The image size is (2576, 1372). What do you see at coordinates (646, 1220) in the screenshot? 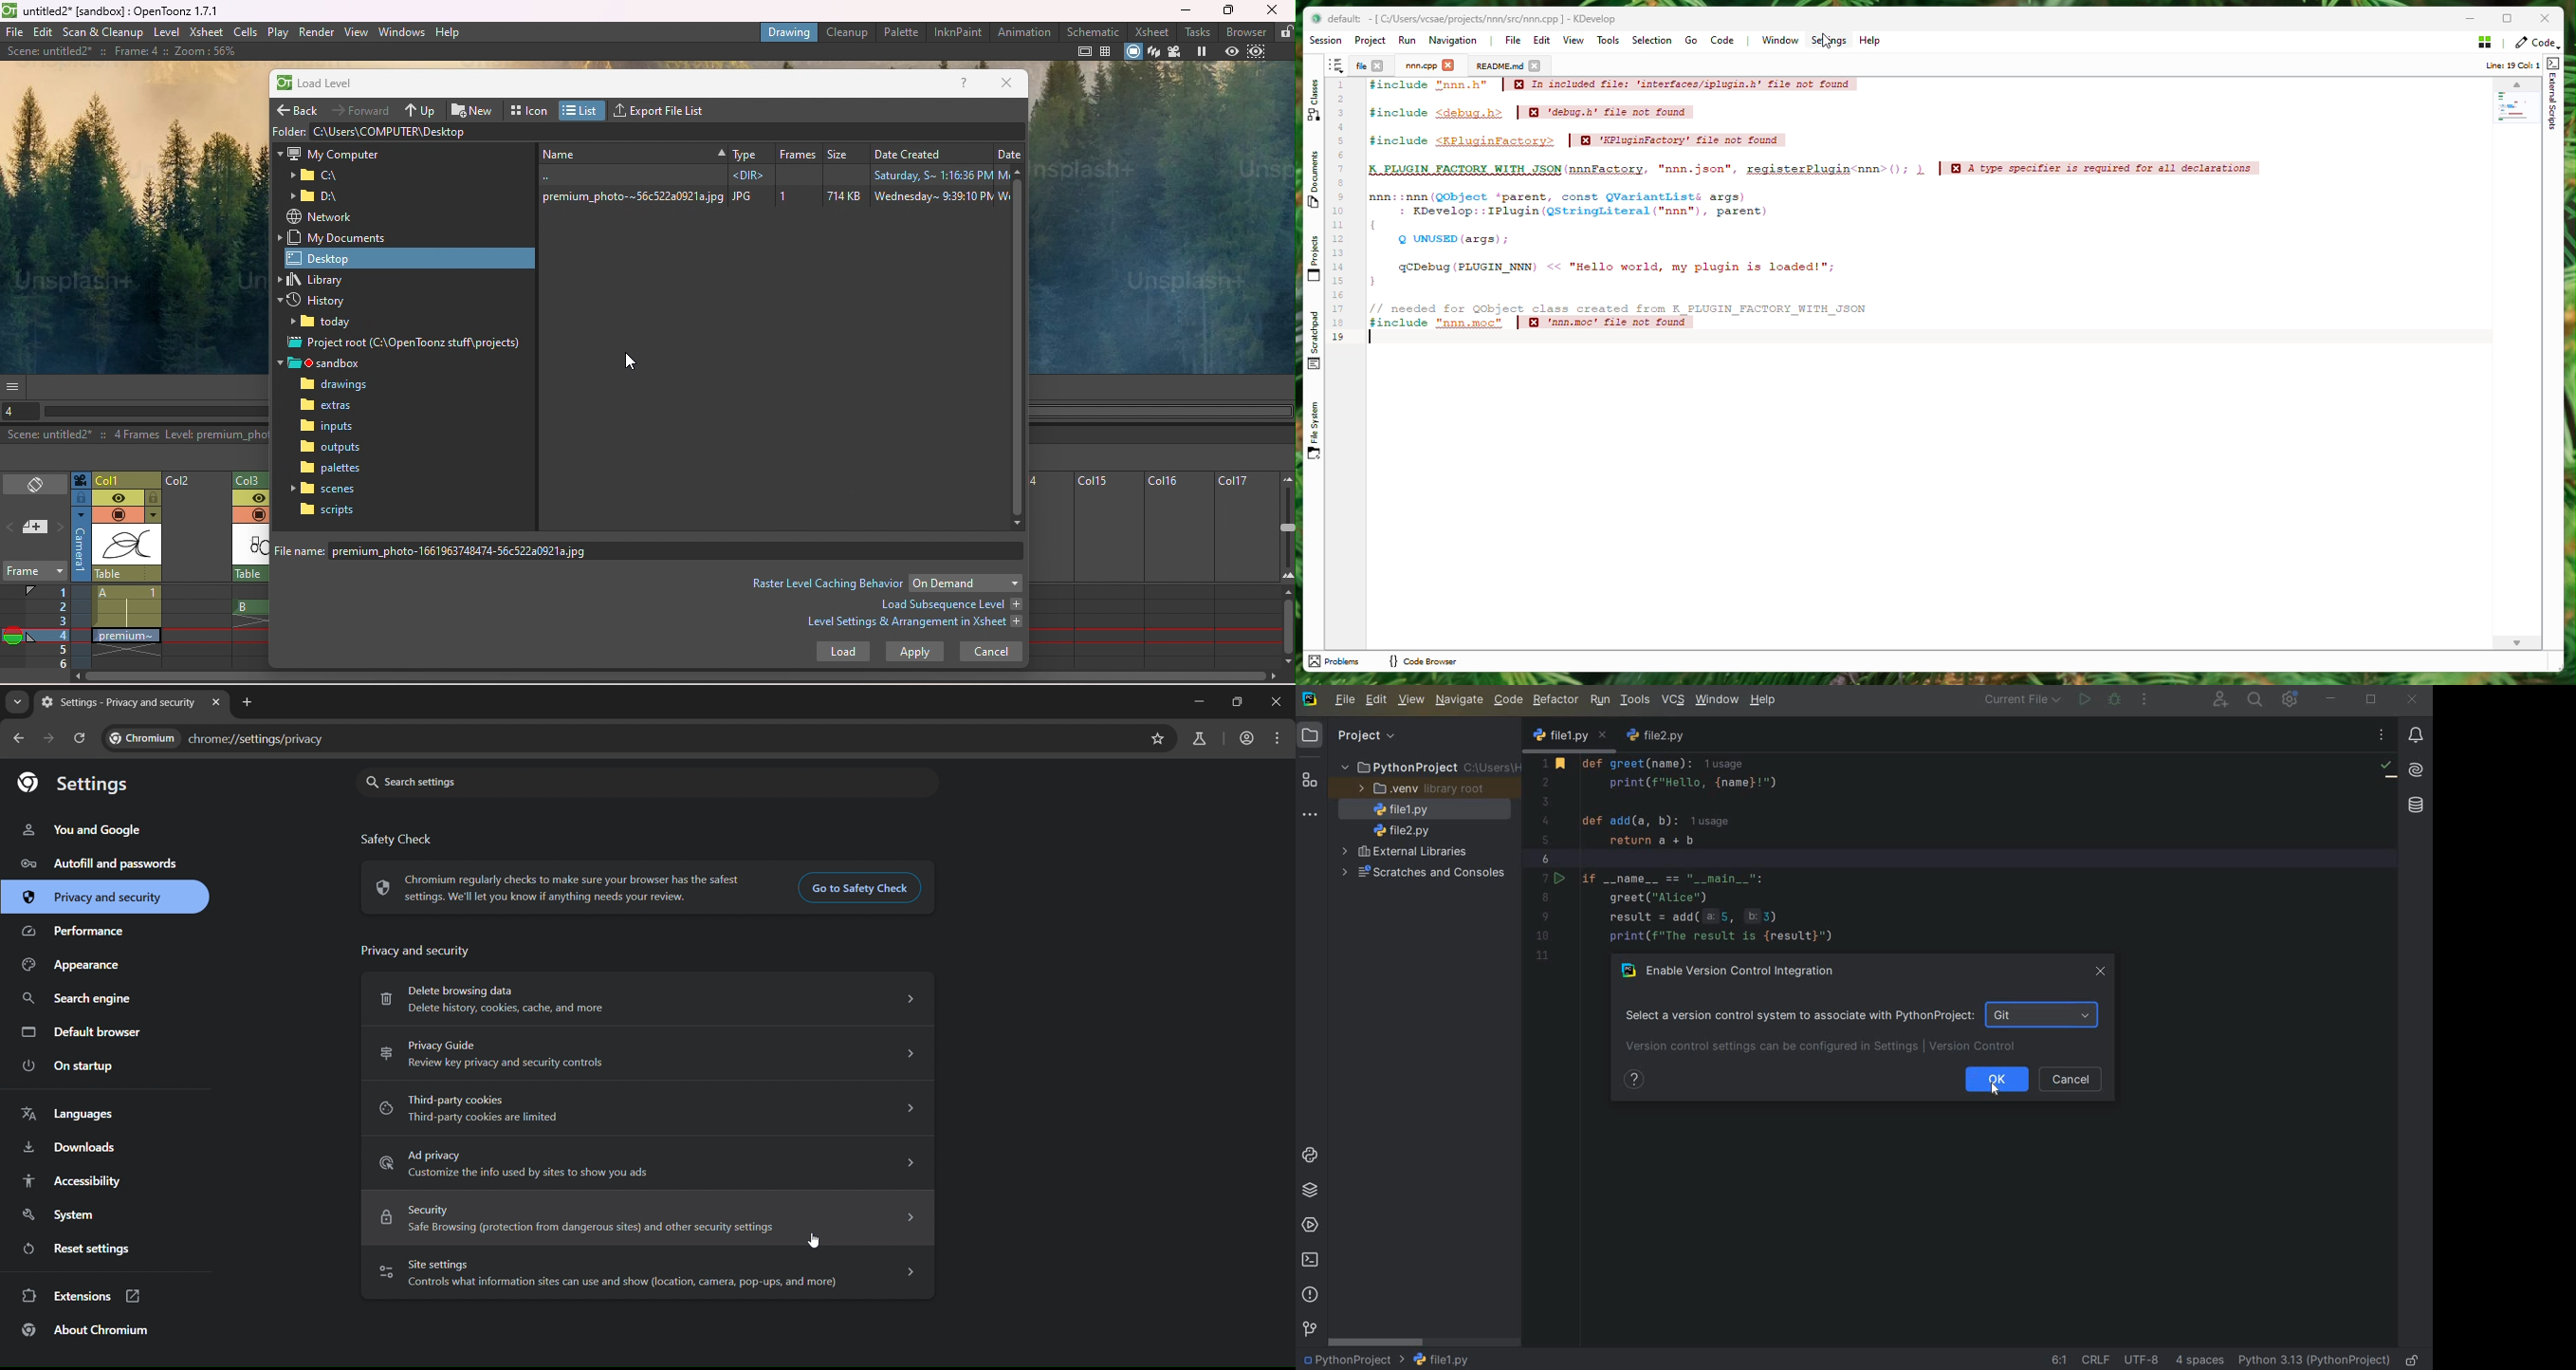
I see `Security
Safe Browsing (protection from dangerous sites) and other security settings` at bounding box center [646, 1220].